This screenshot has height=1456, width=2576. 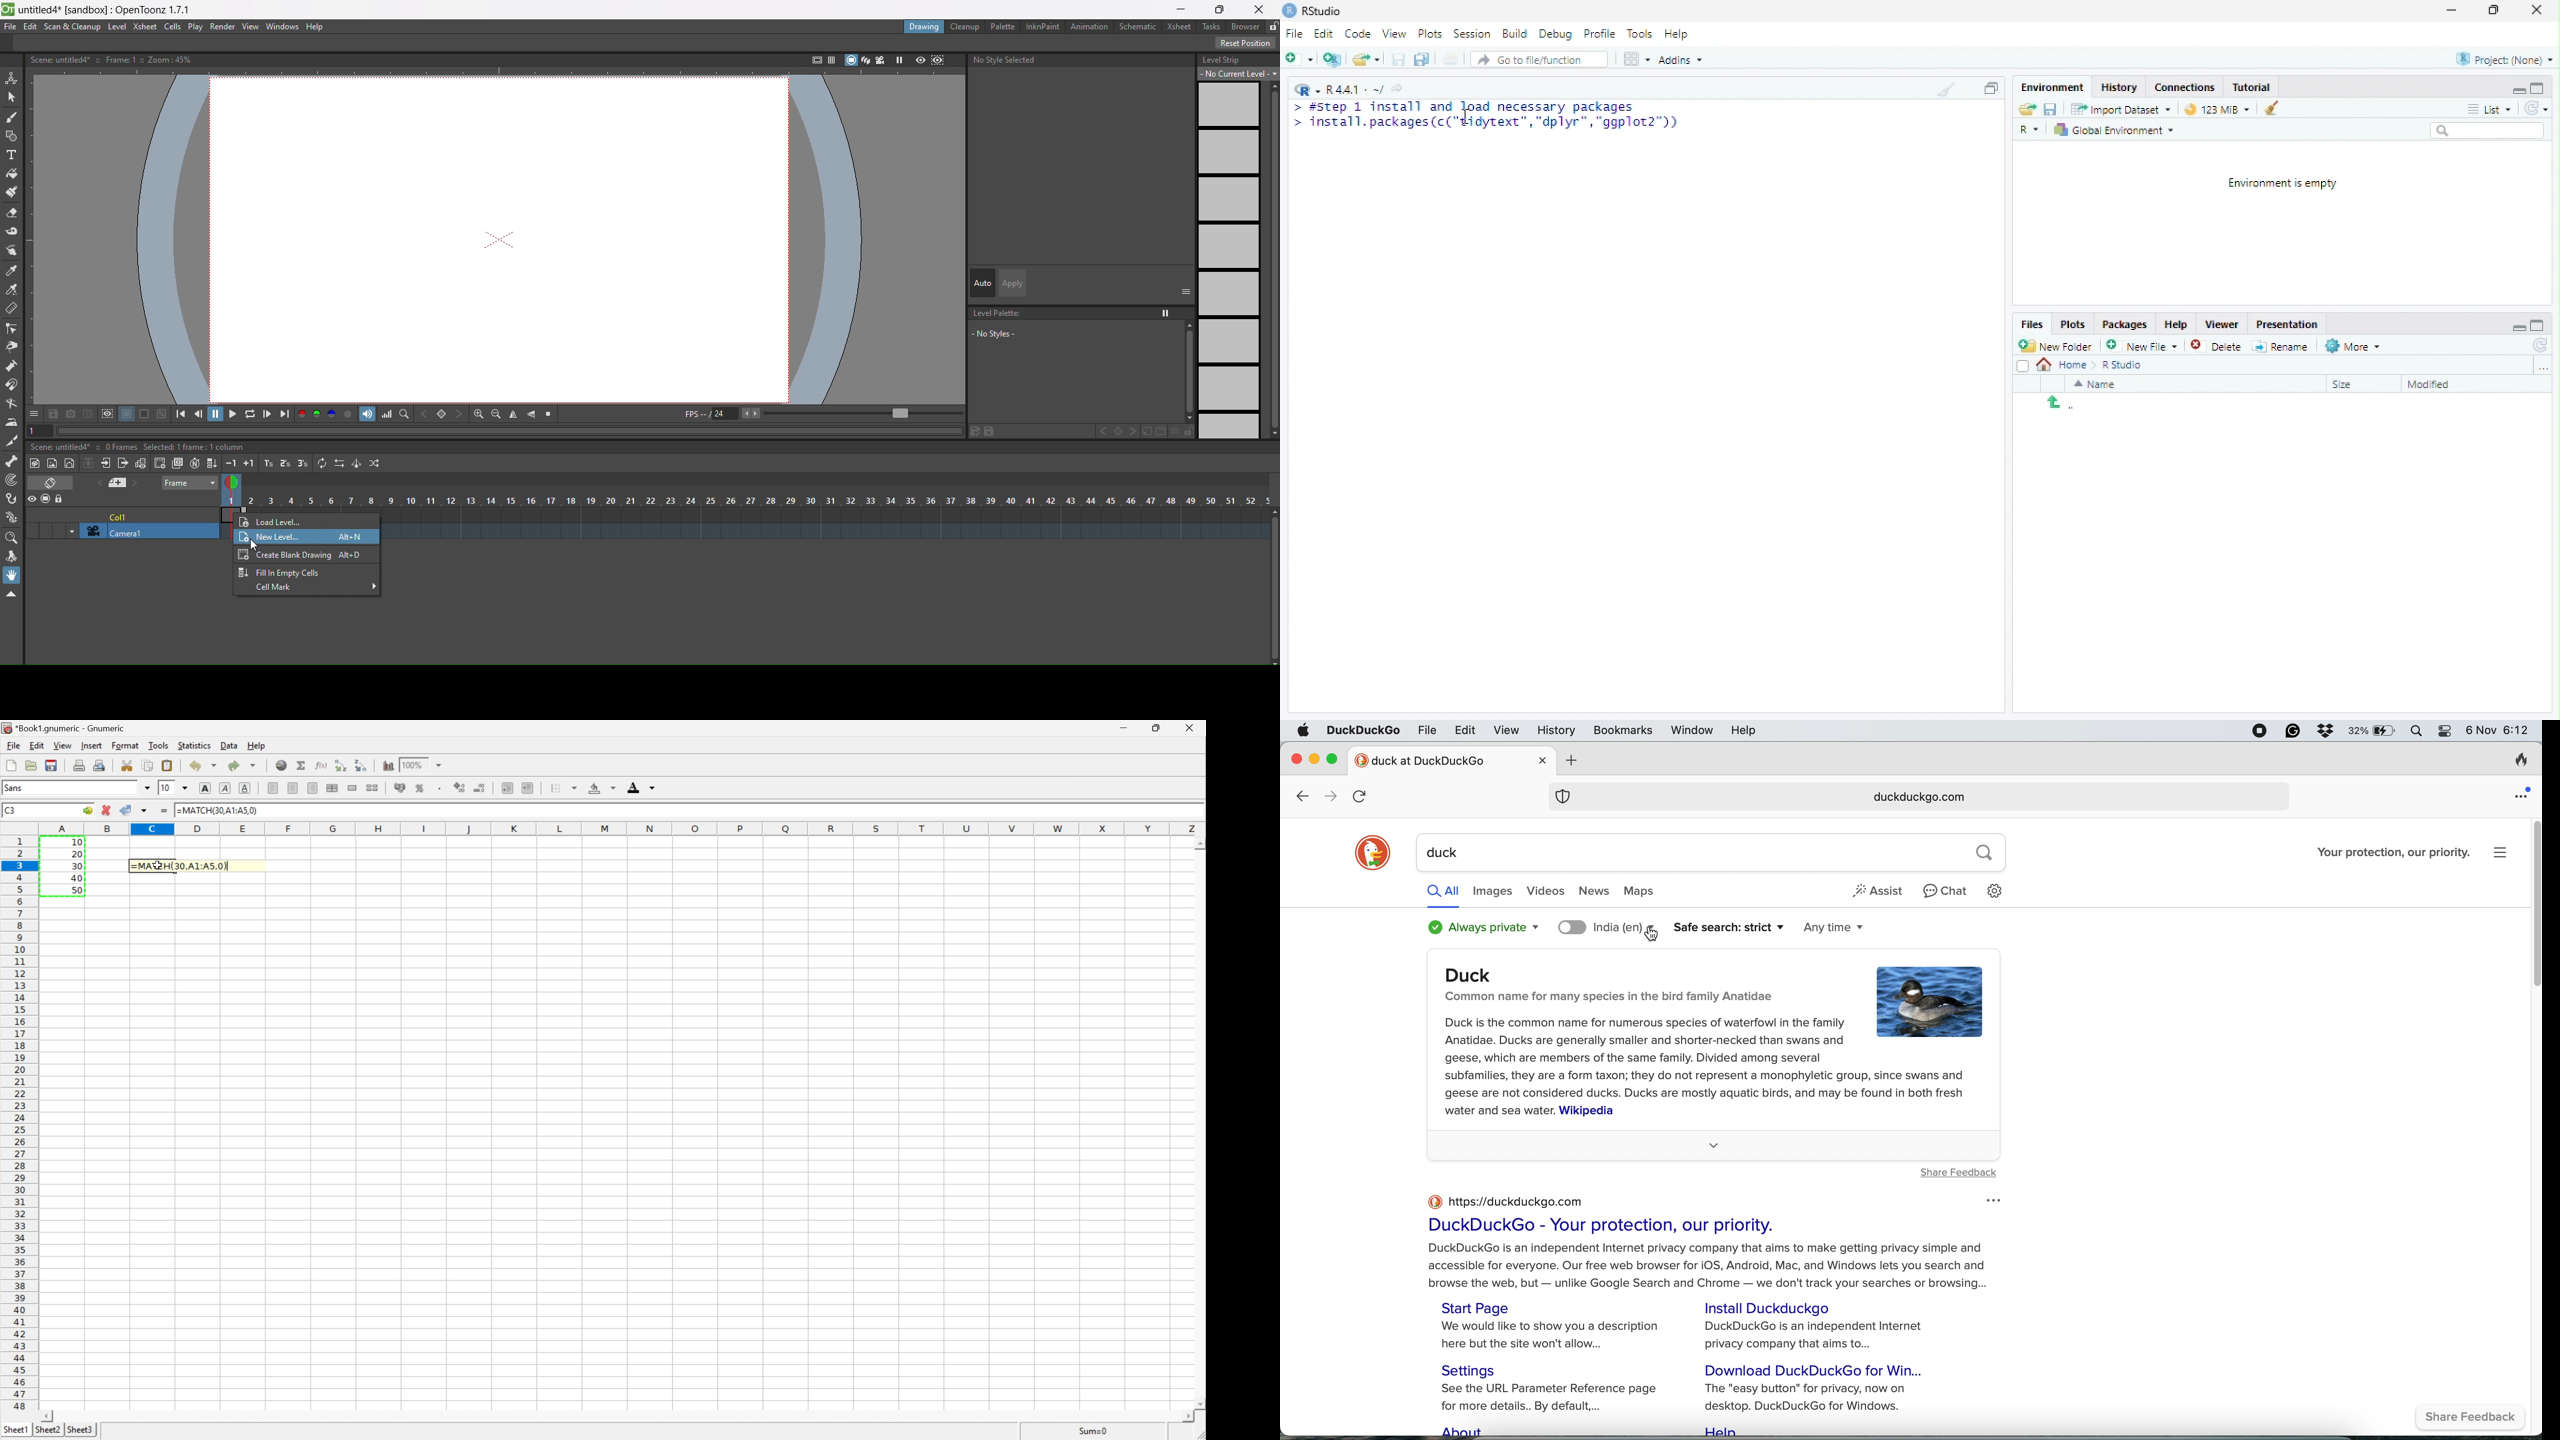 What do you see at coordinates (2345, 385) in the screenshot?
I see `Size` at bounding box center [2345, 385].